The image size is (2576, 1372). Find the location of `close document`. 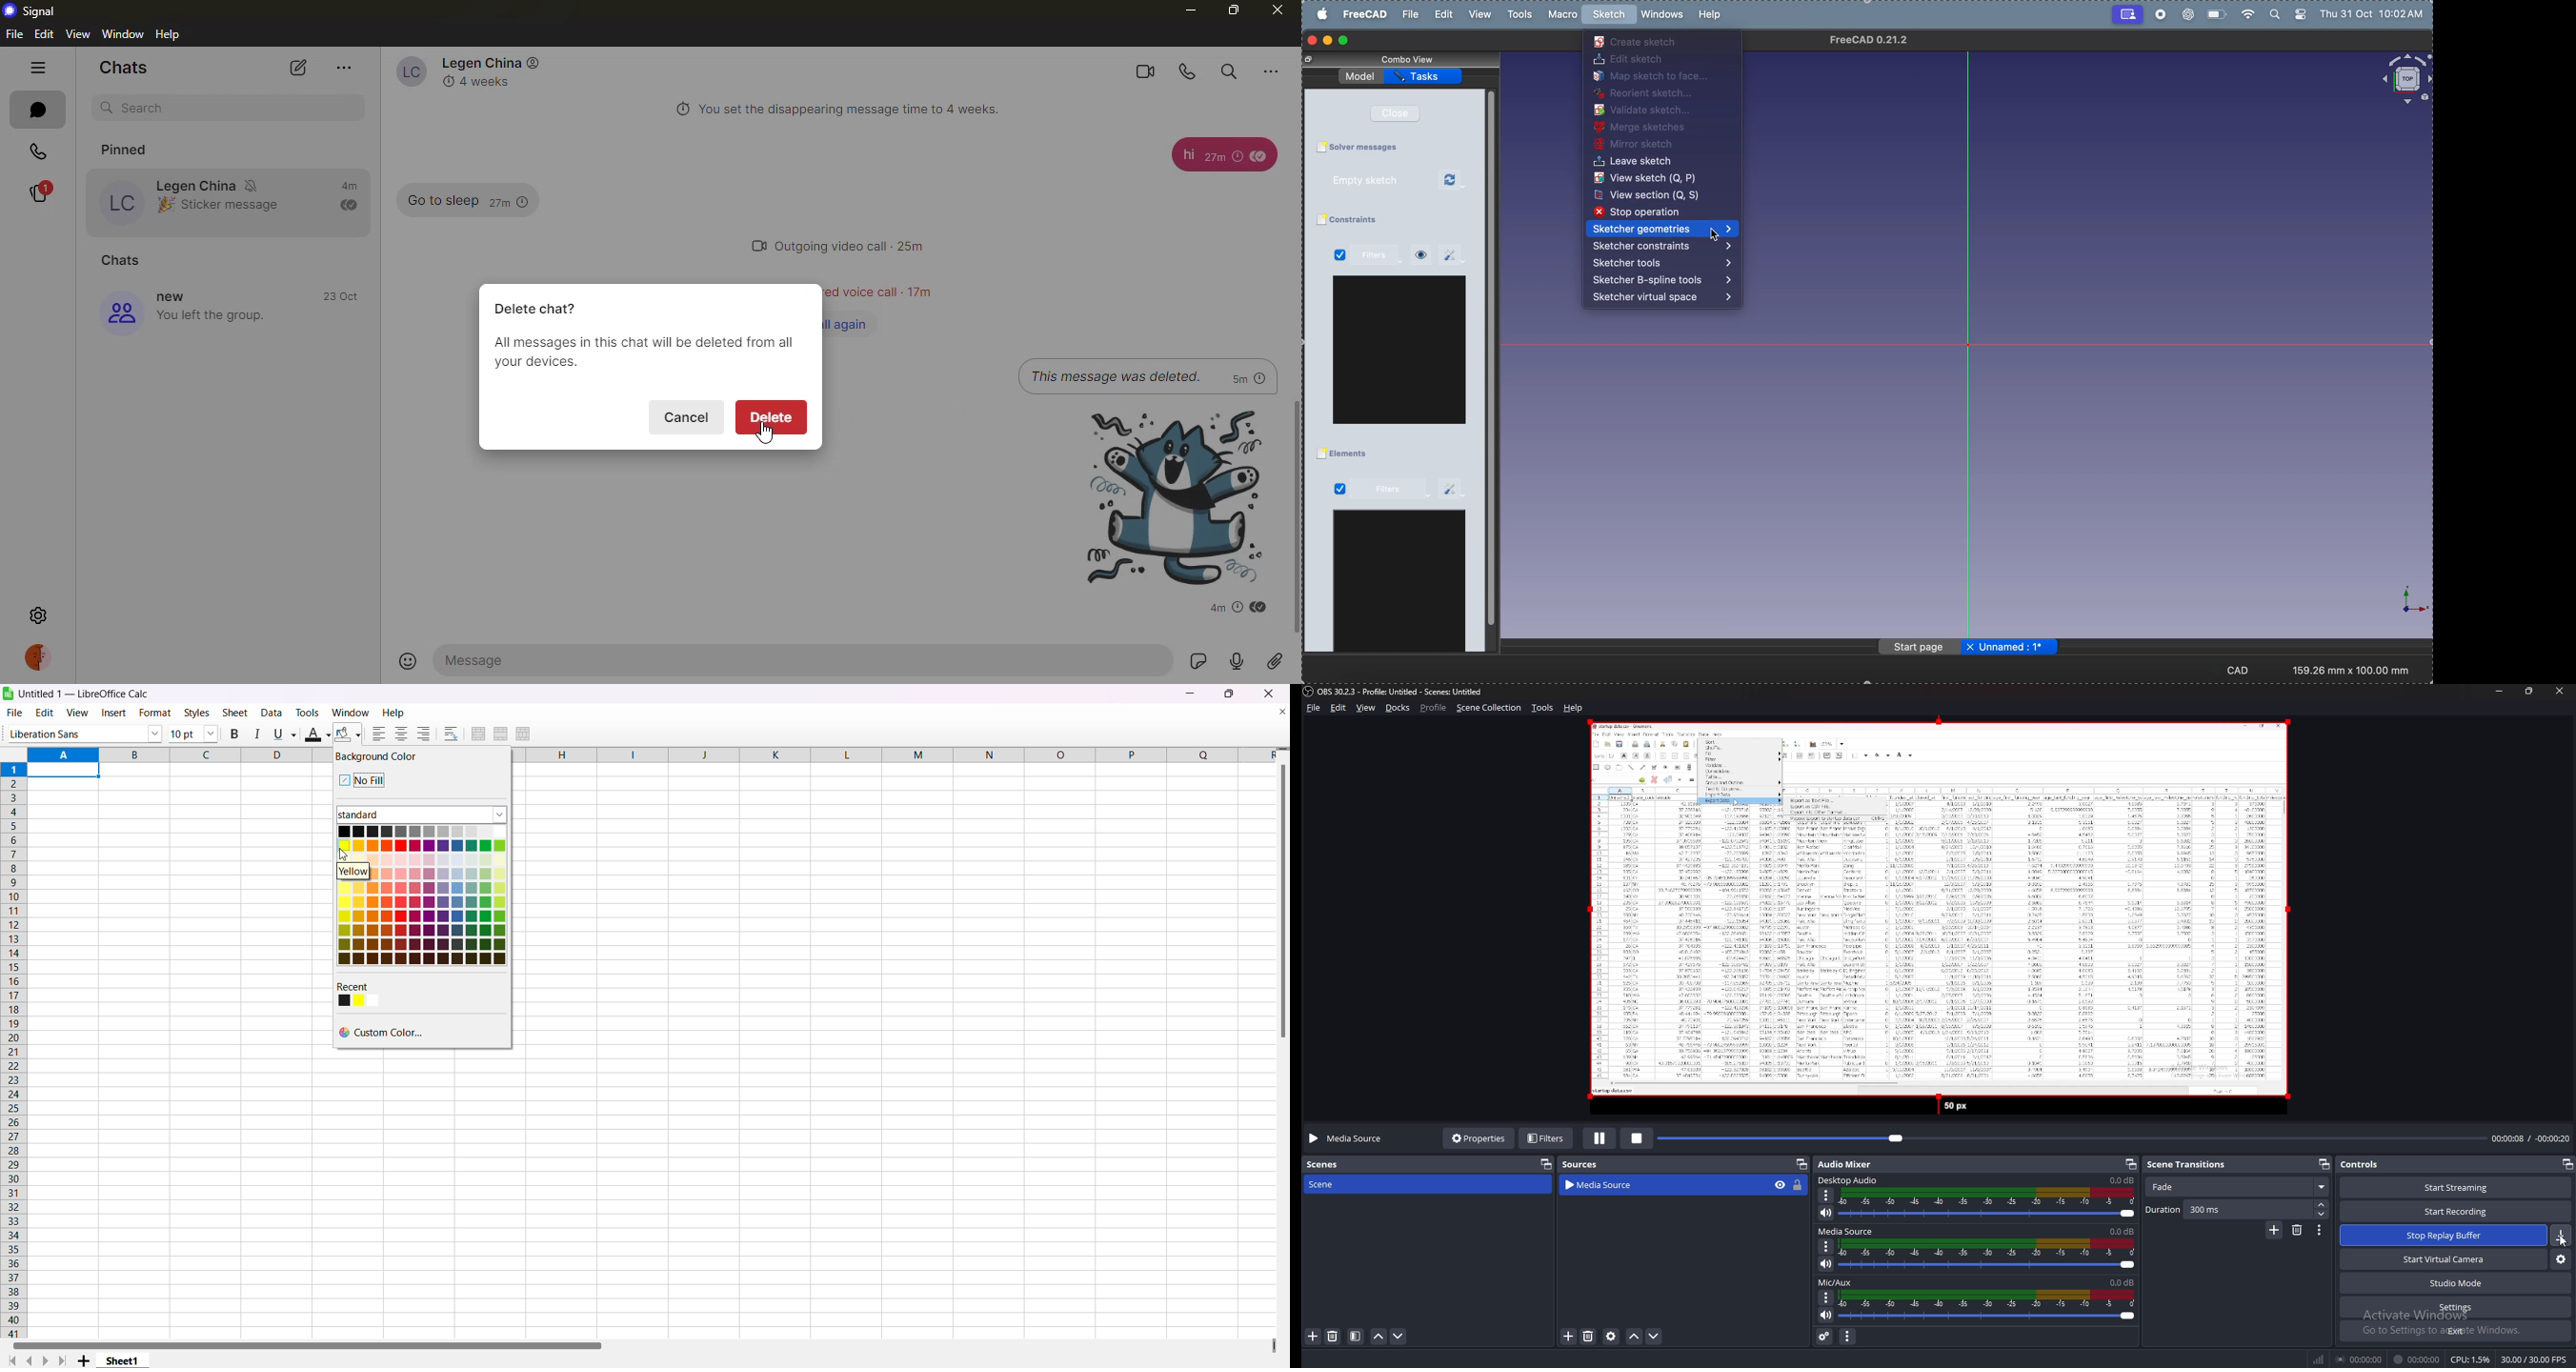

close document is located at coordinates (1277, 712).